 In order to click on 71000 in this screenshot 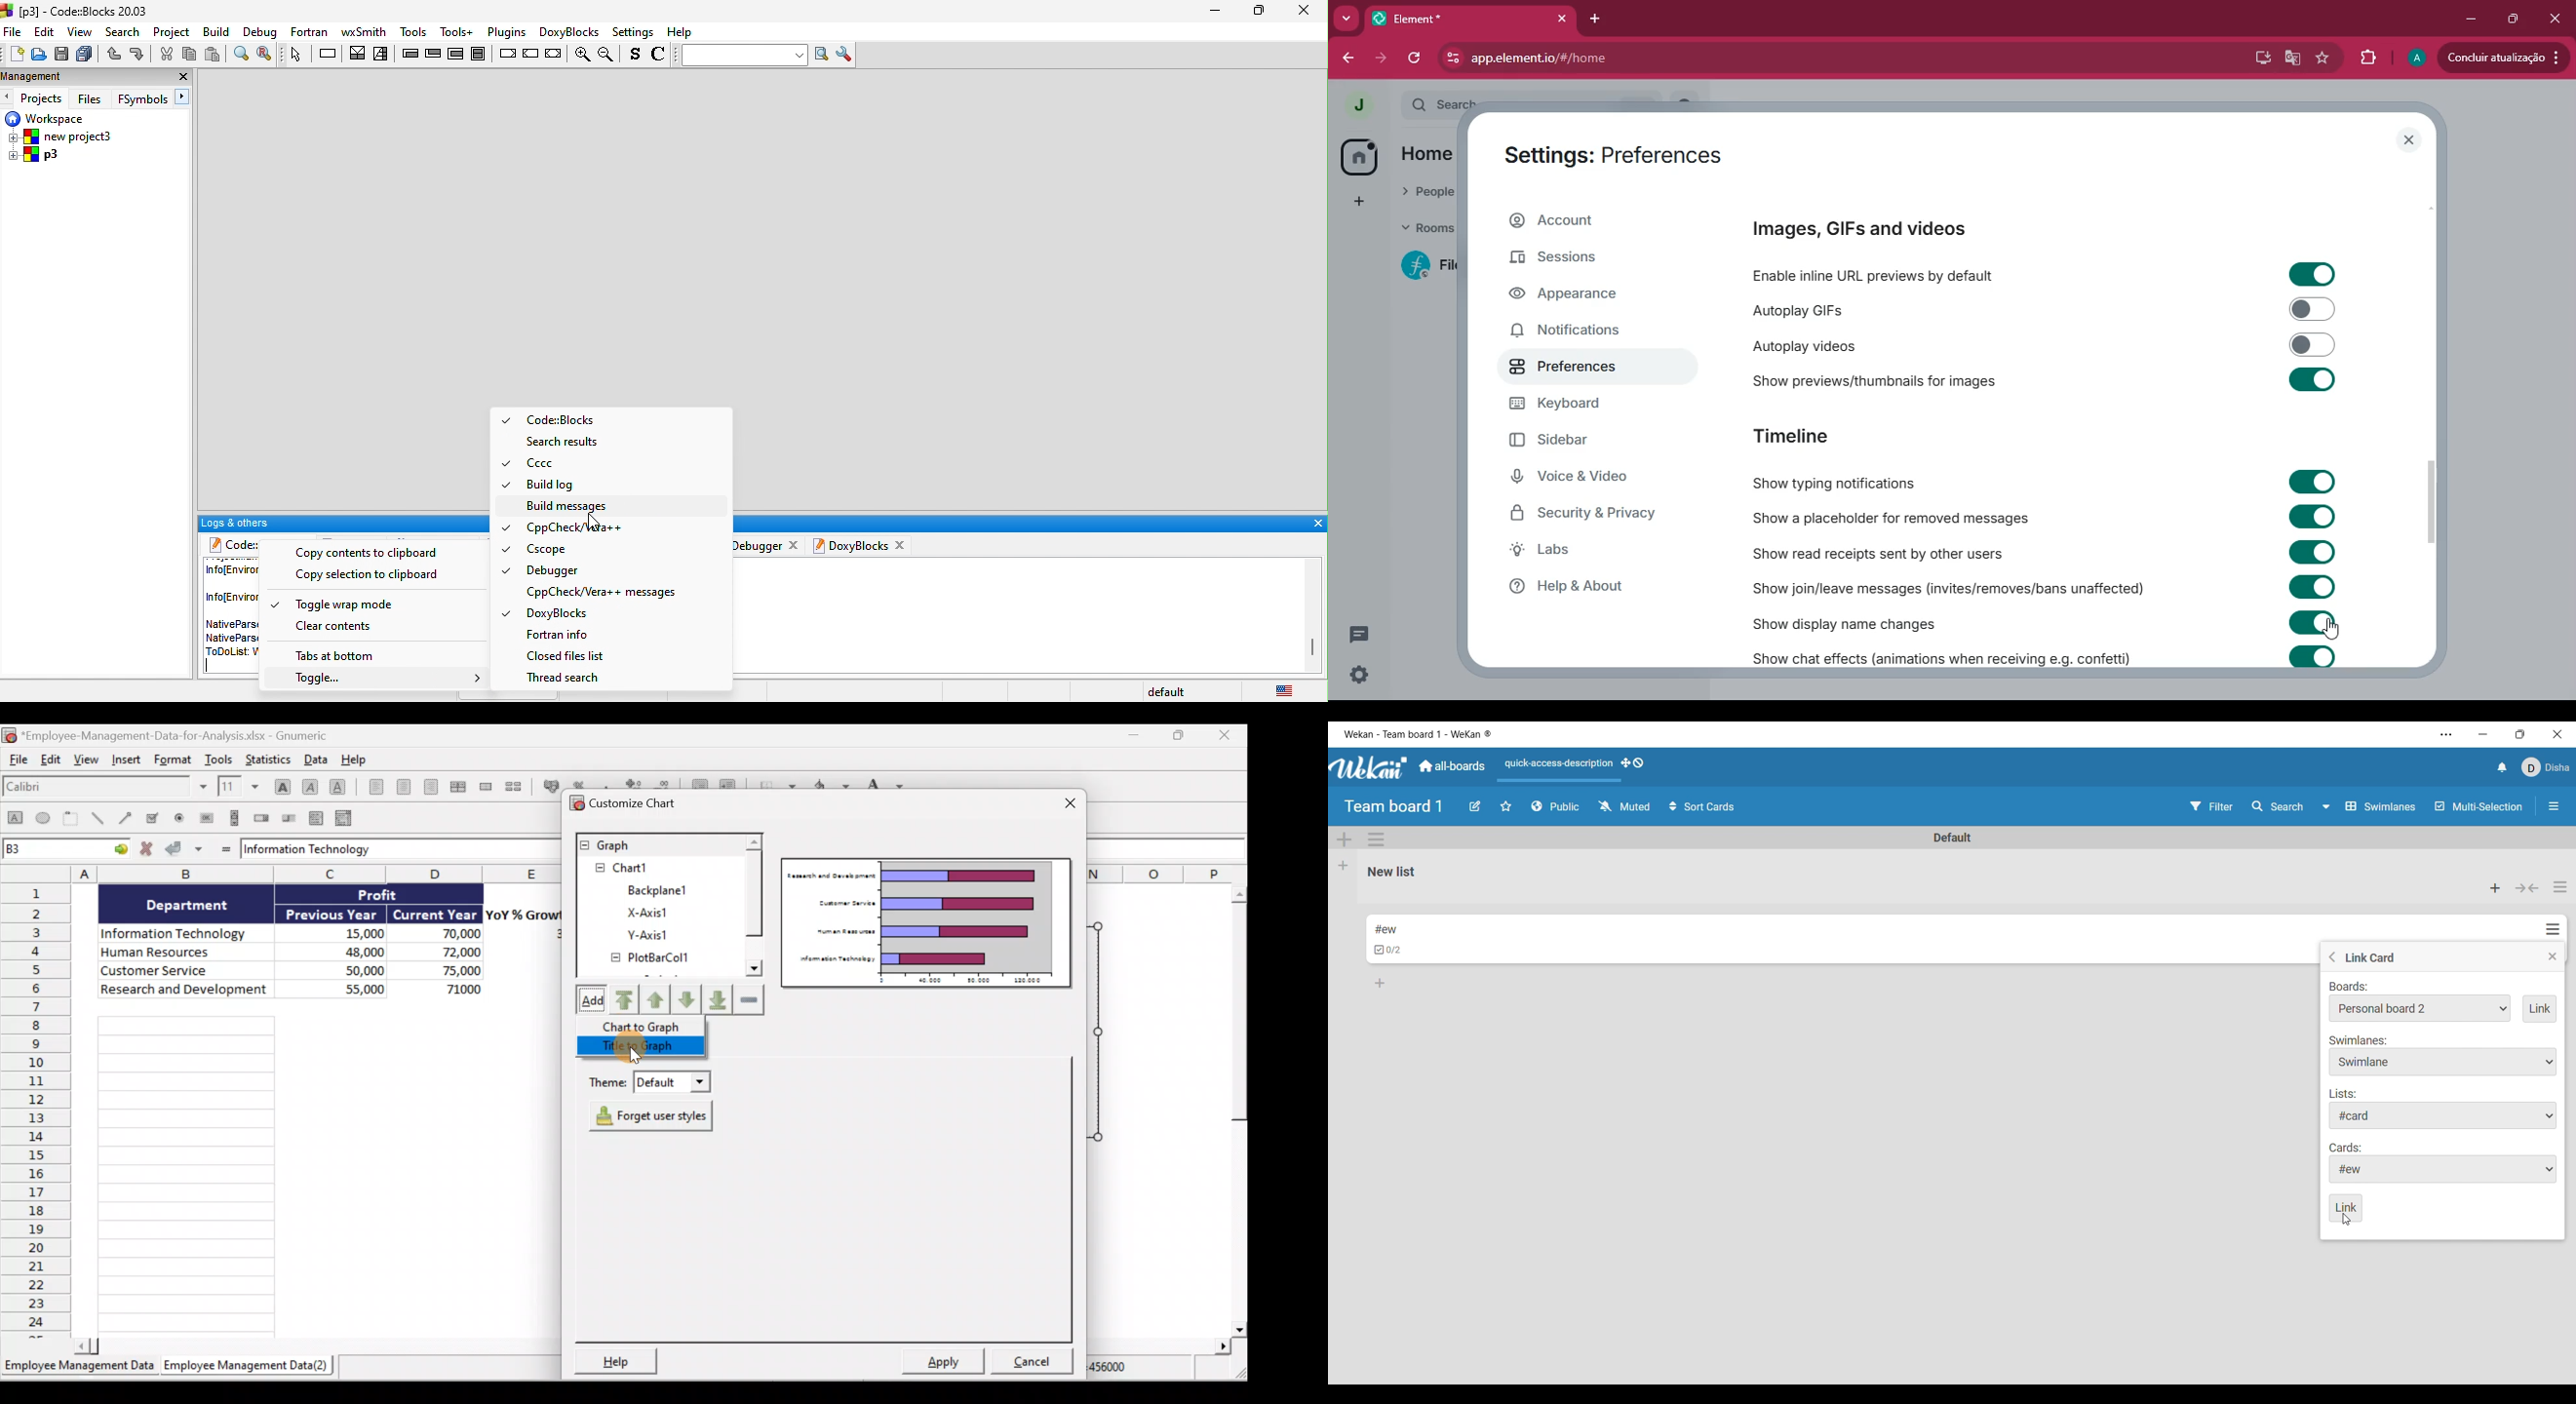, I will do `click(459, 988)`.